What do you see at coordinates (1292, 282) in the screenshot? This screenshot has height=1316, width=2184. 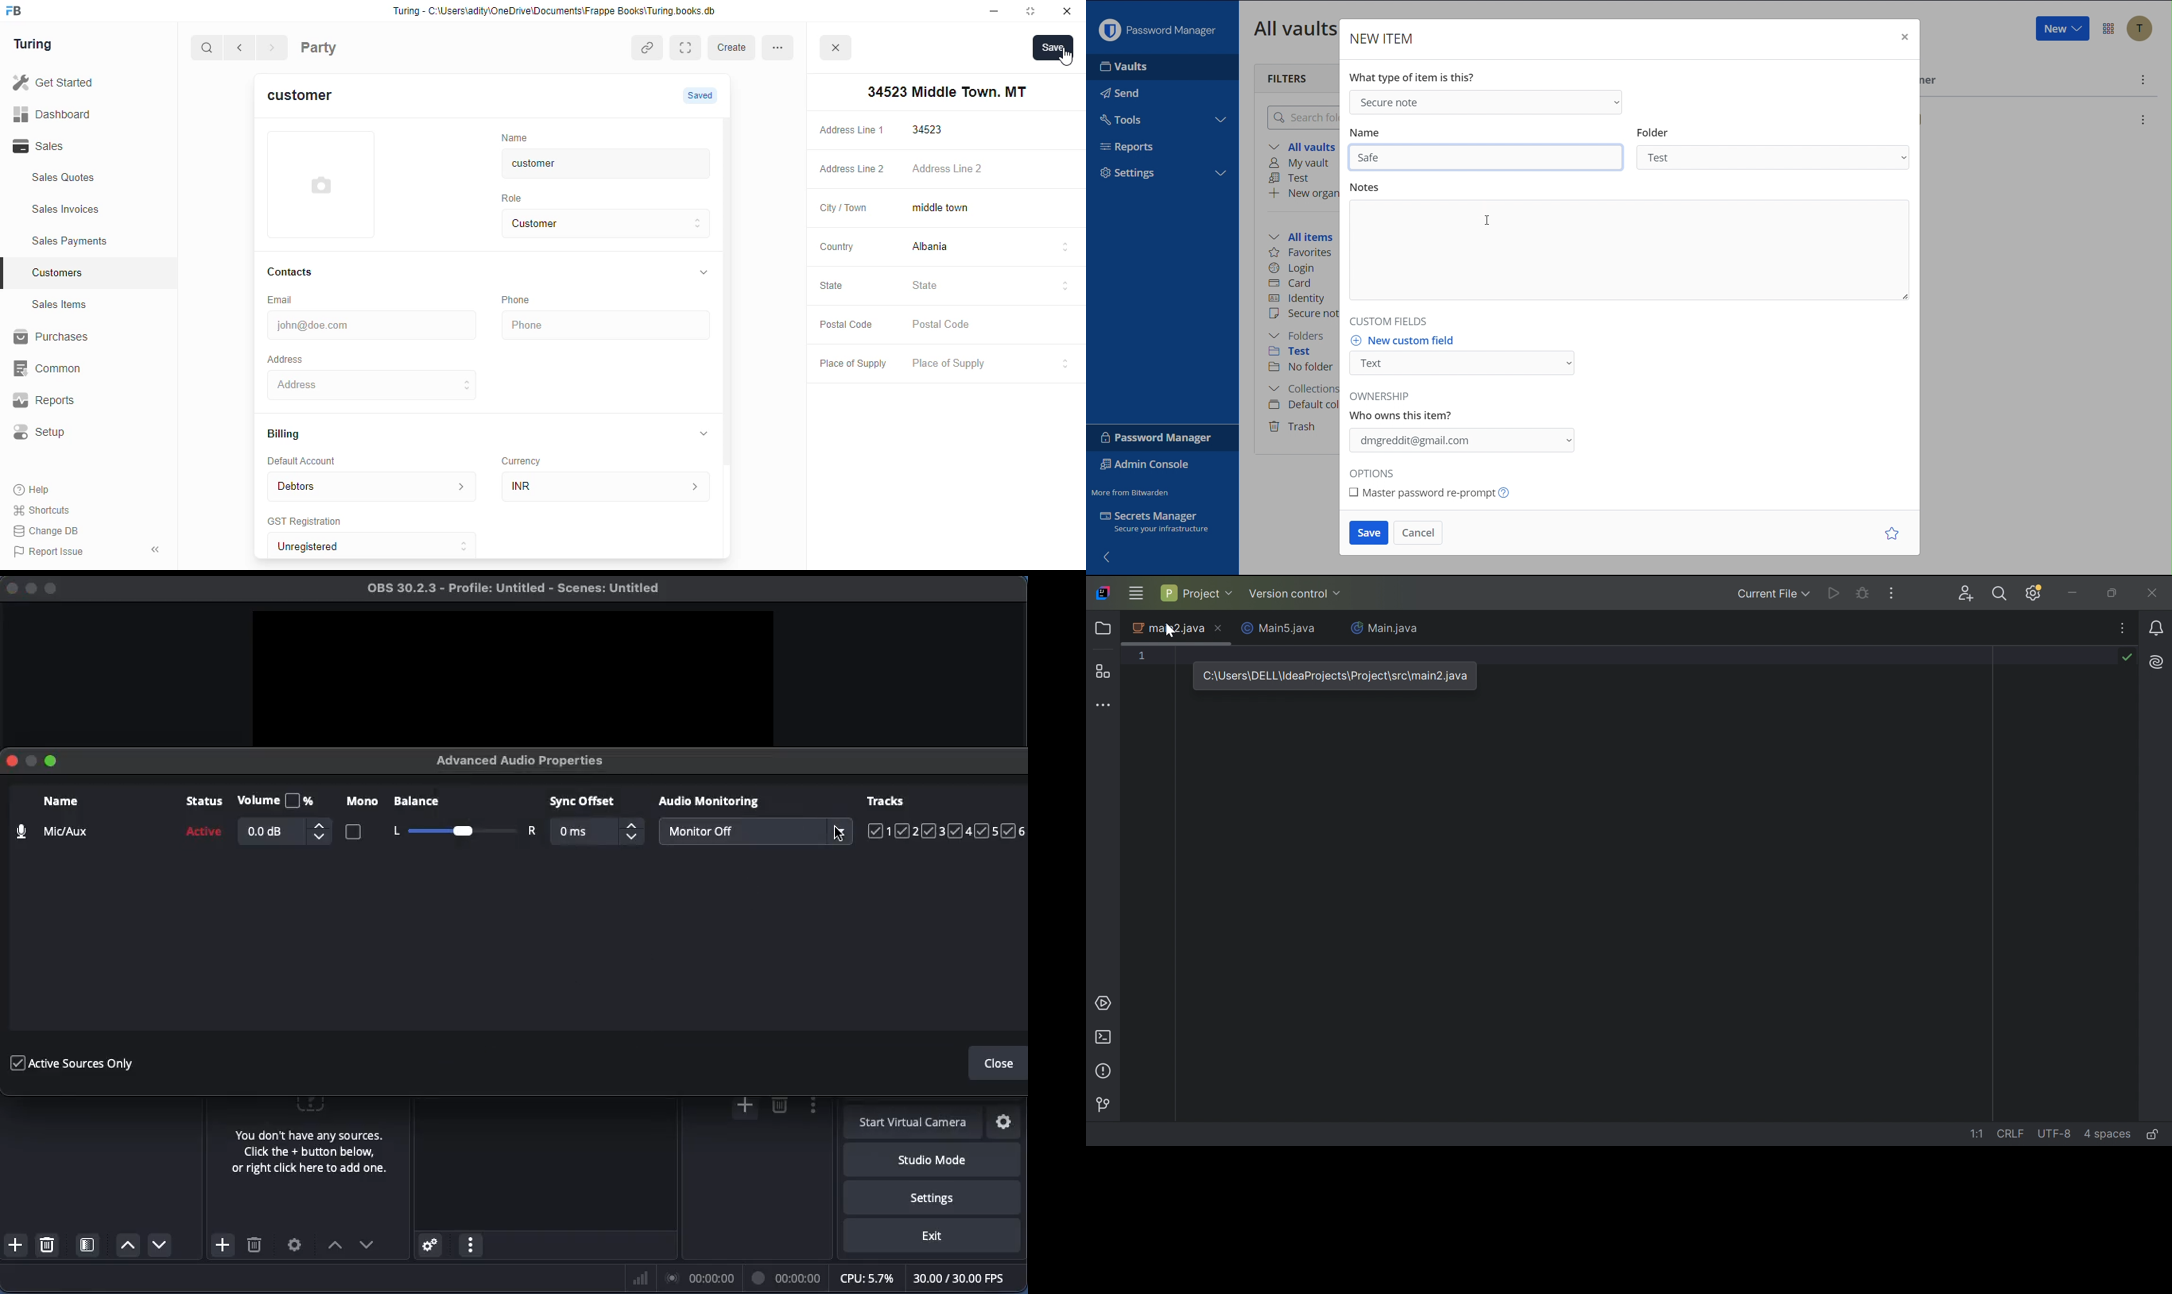 I see `Card` at bounding box center [1292, 282].